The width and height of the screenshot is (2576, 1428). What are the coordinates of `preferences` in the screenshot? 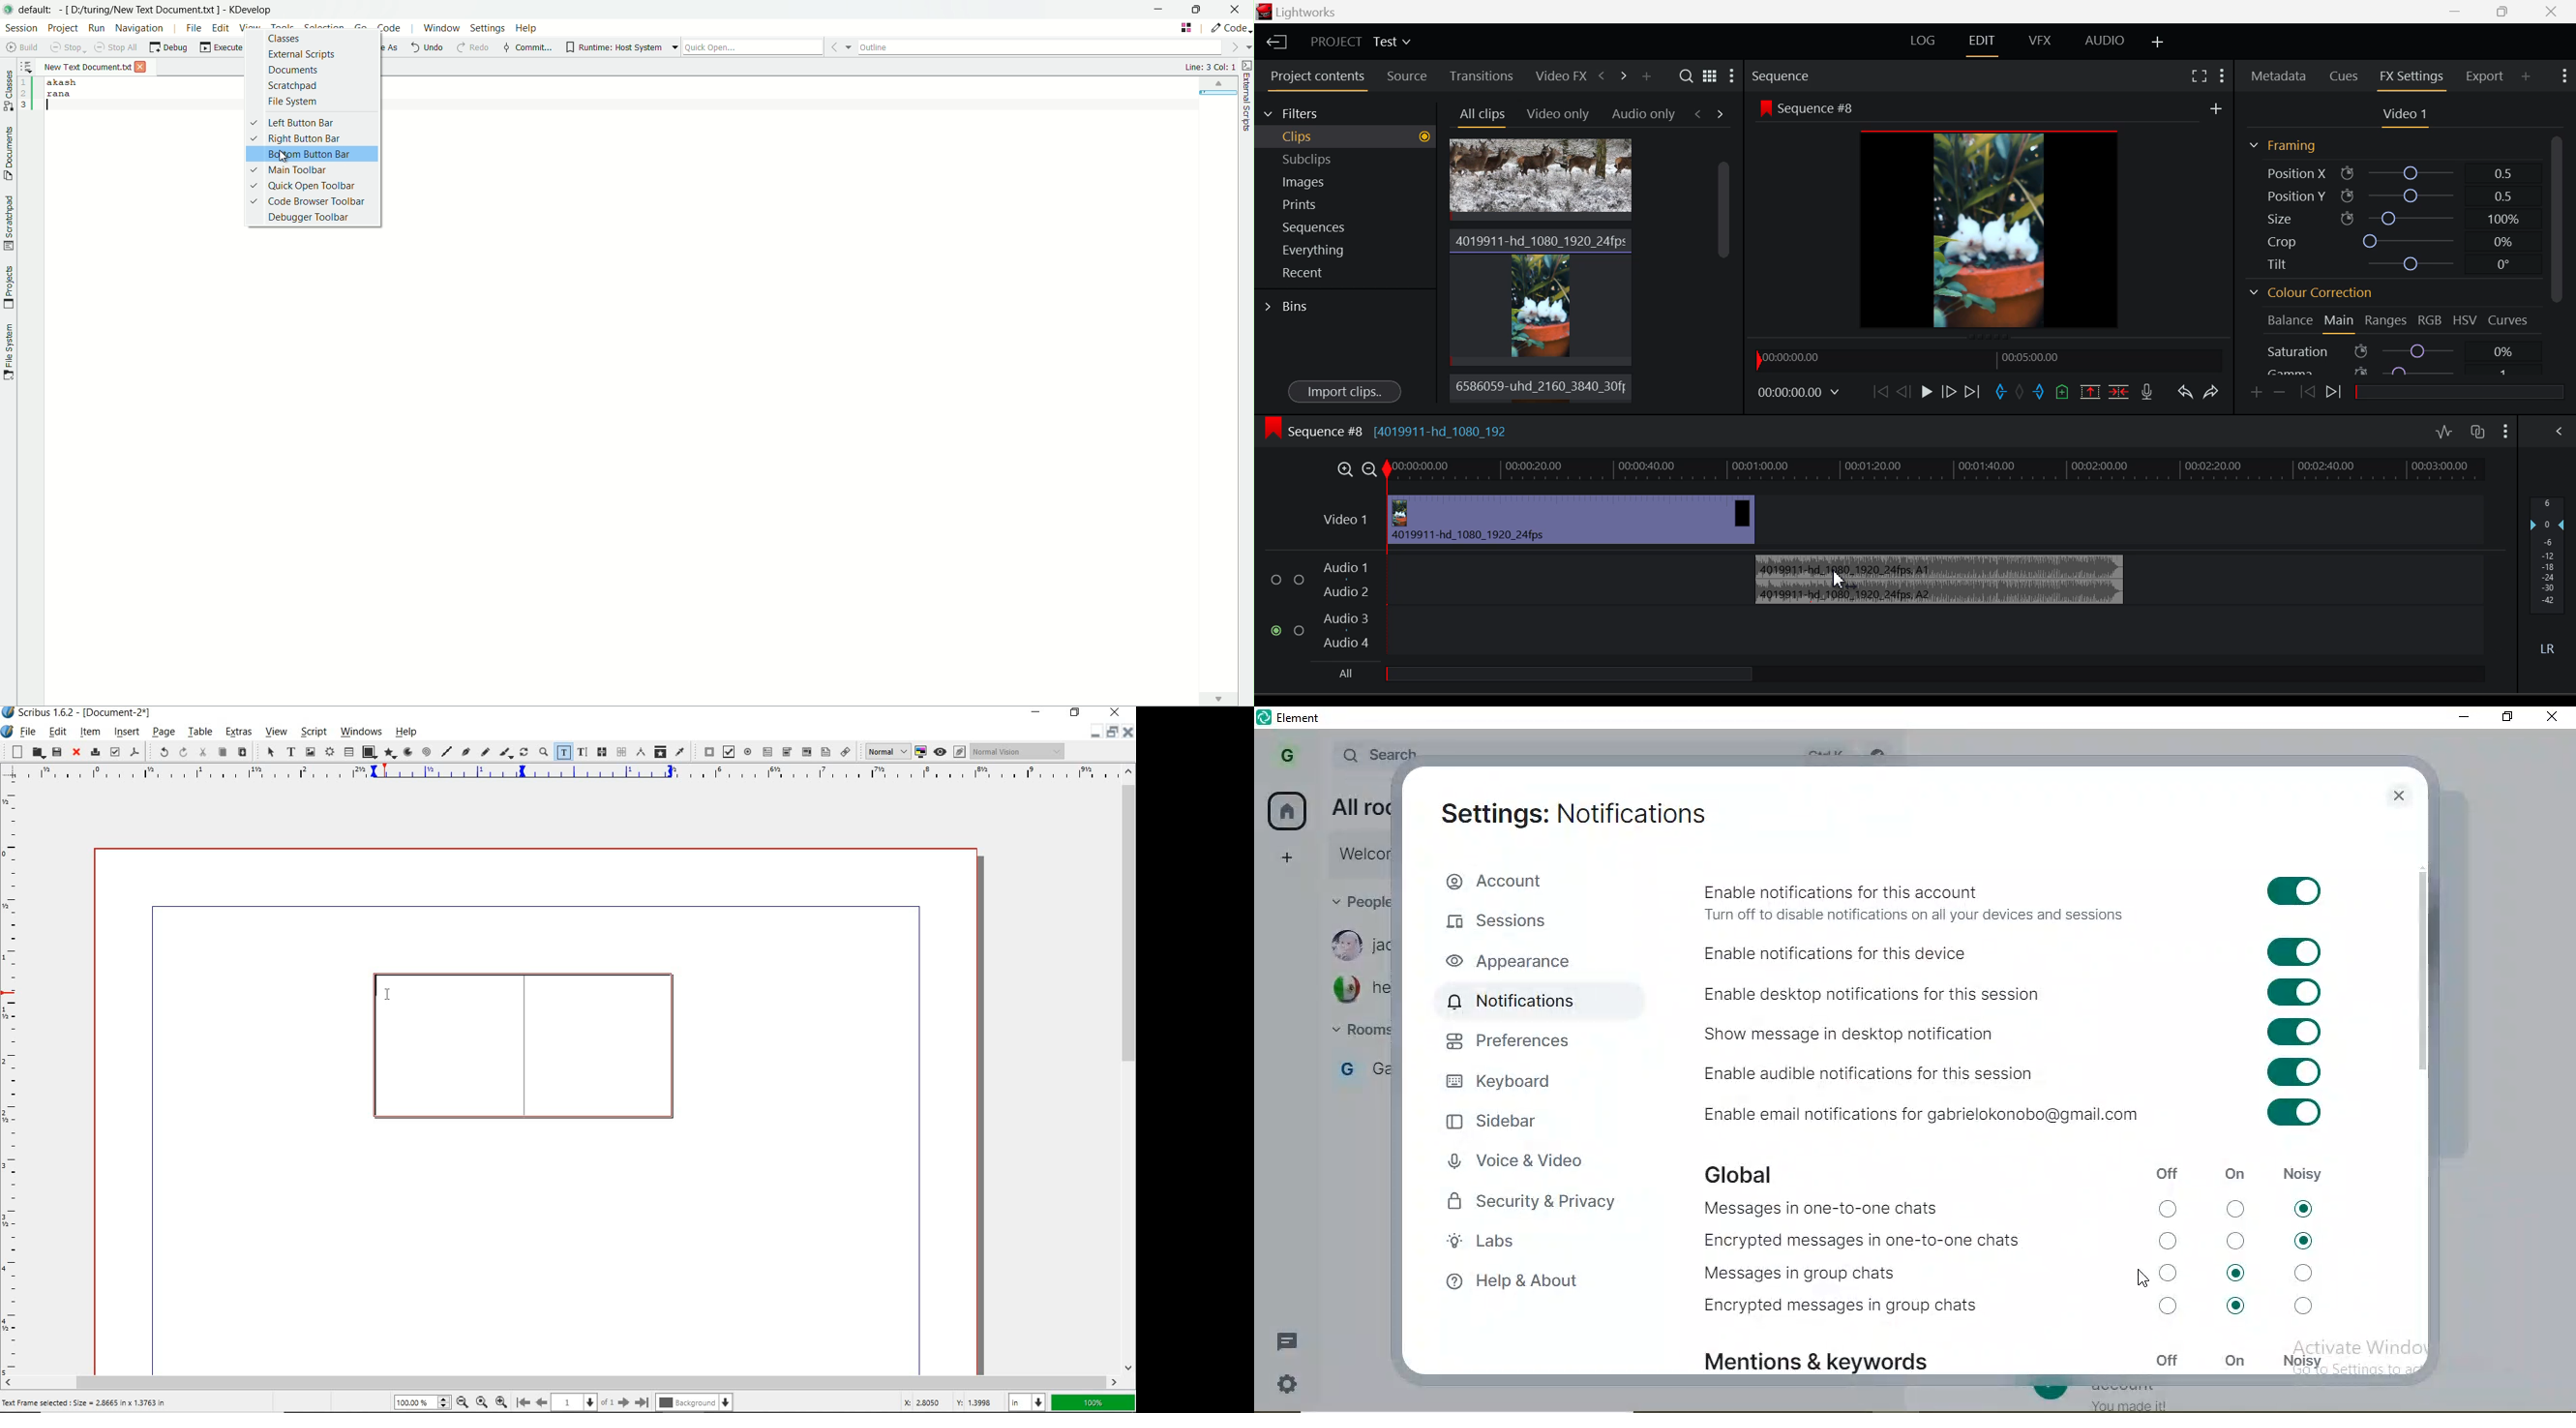 It's located at (1523, 1043).